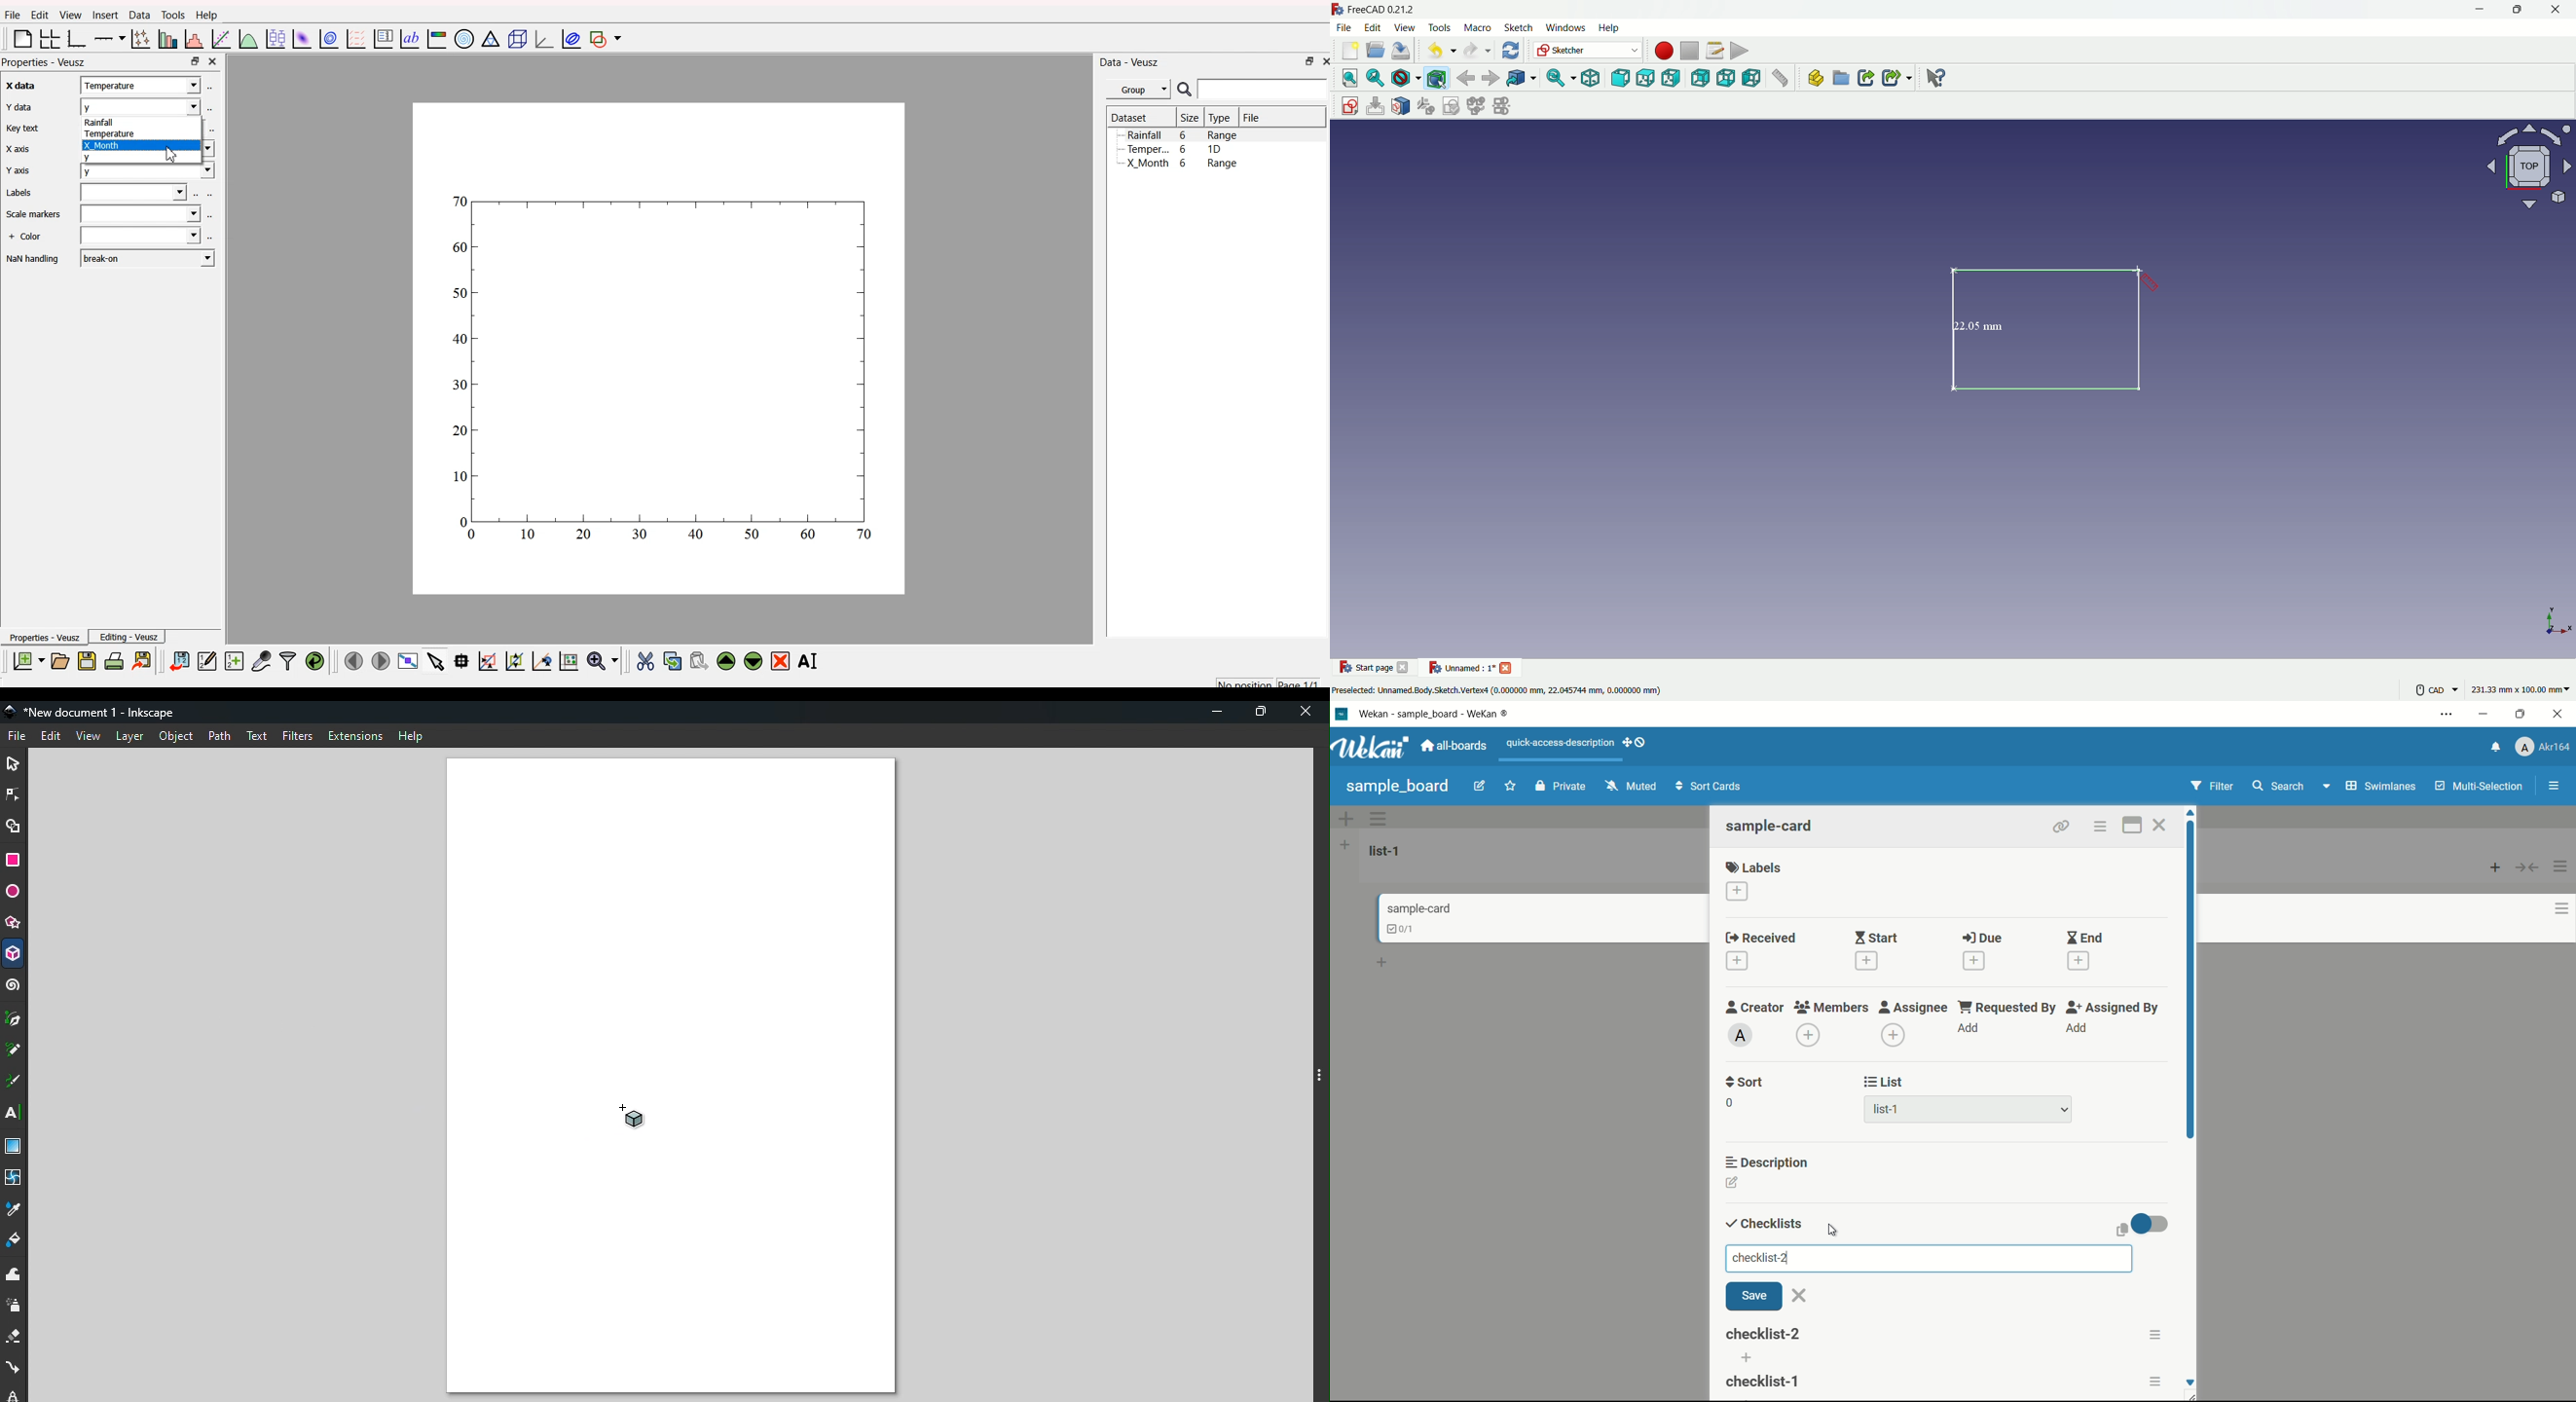  I want to click on new document, so click(28, 662).